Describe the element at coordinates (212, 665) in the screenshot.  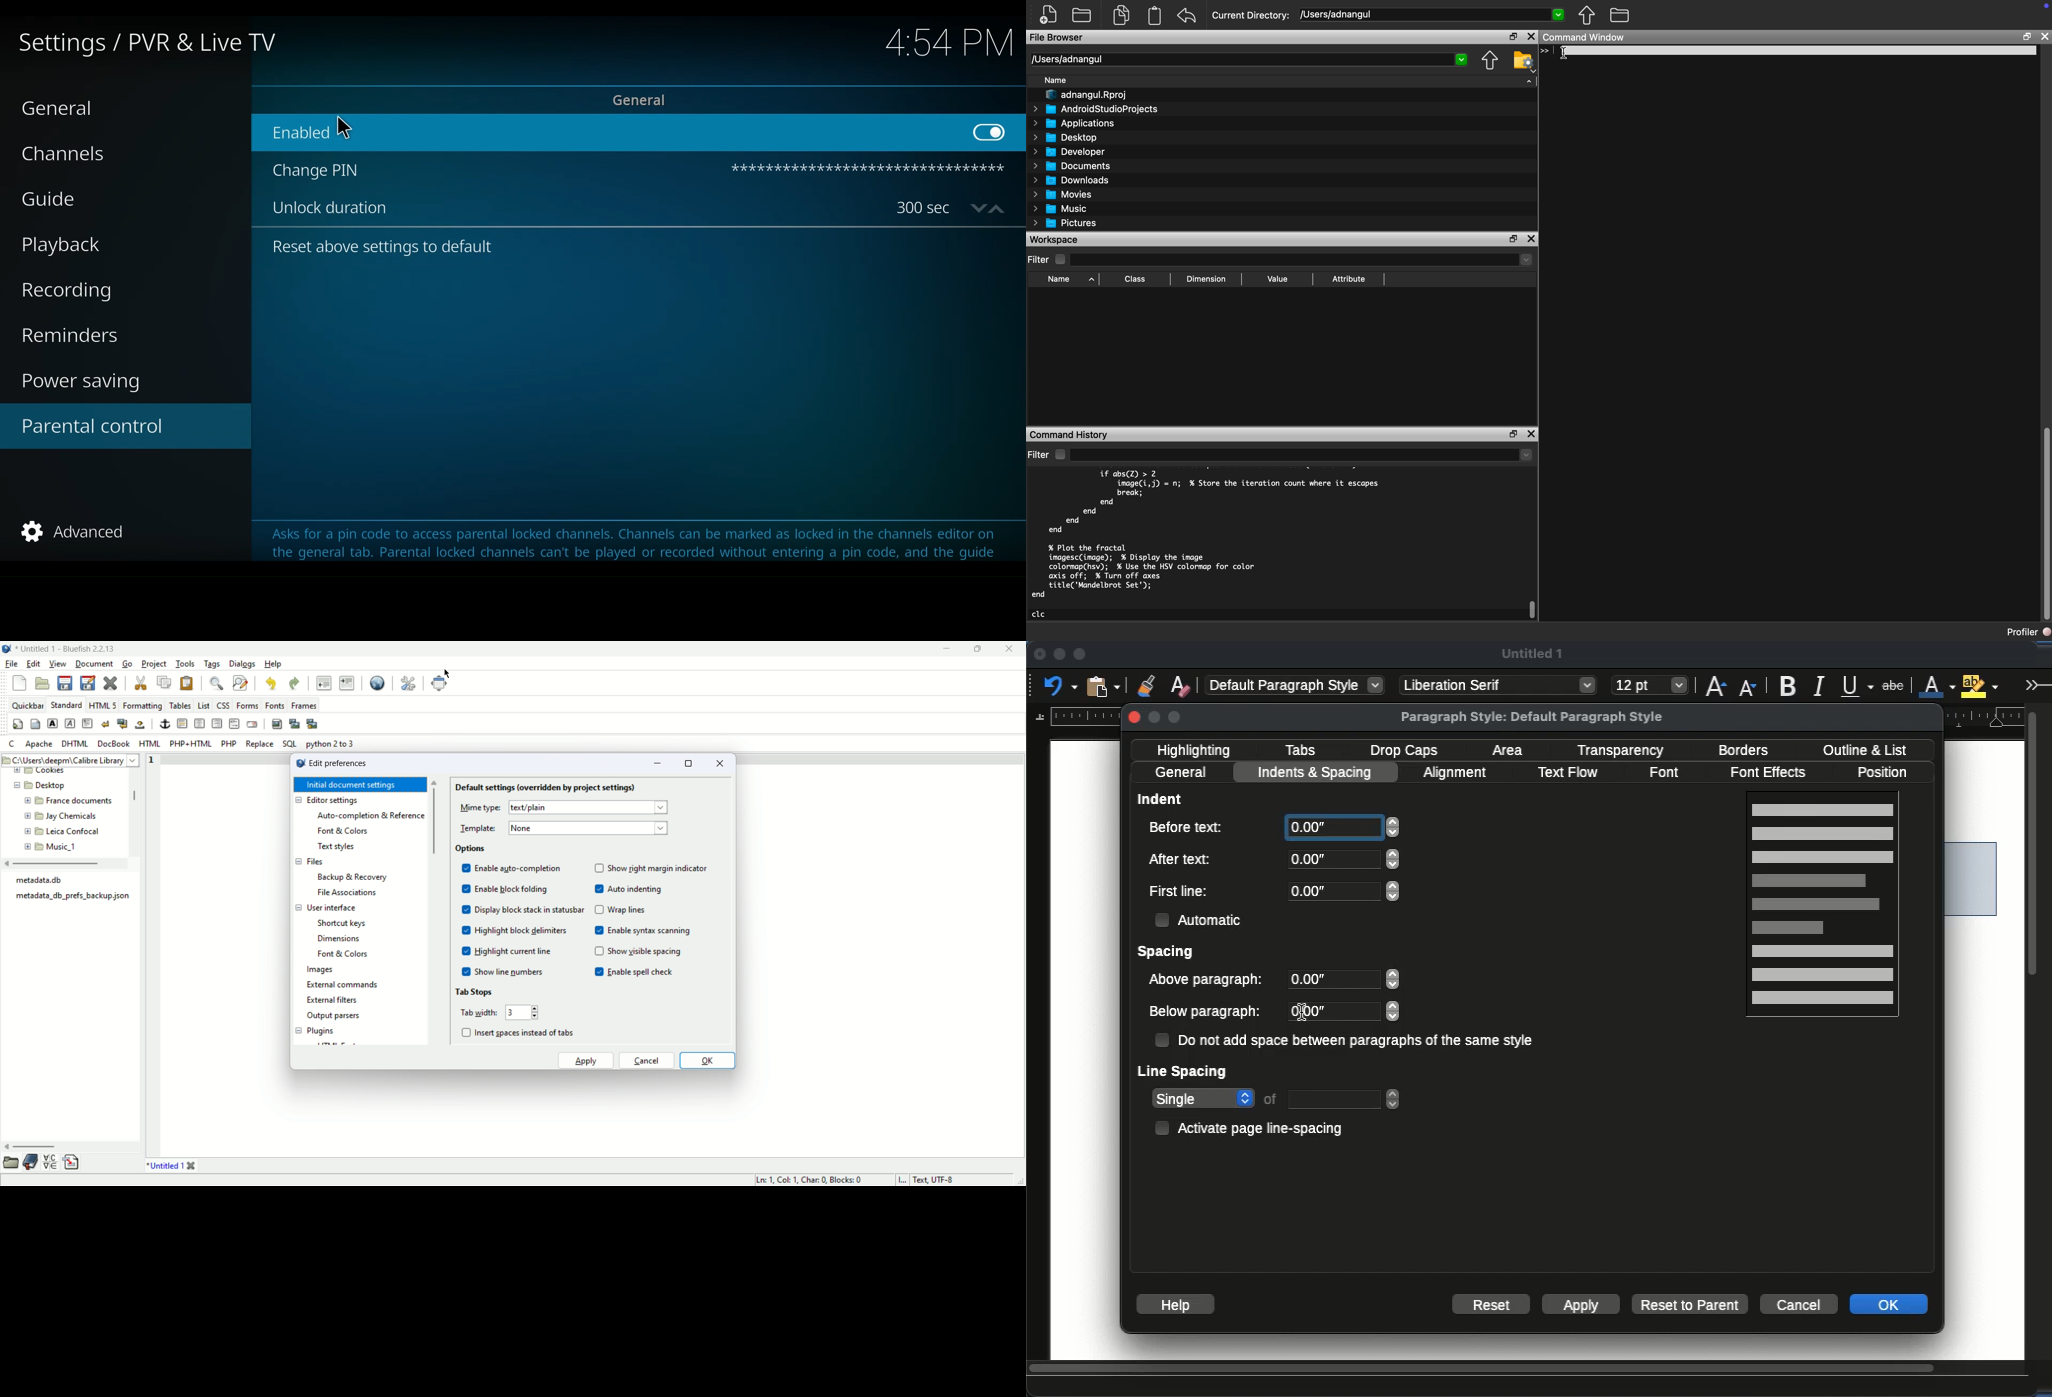
I see `tags` at that location.